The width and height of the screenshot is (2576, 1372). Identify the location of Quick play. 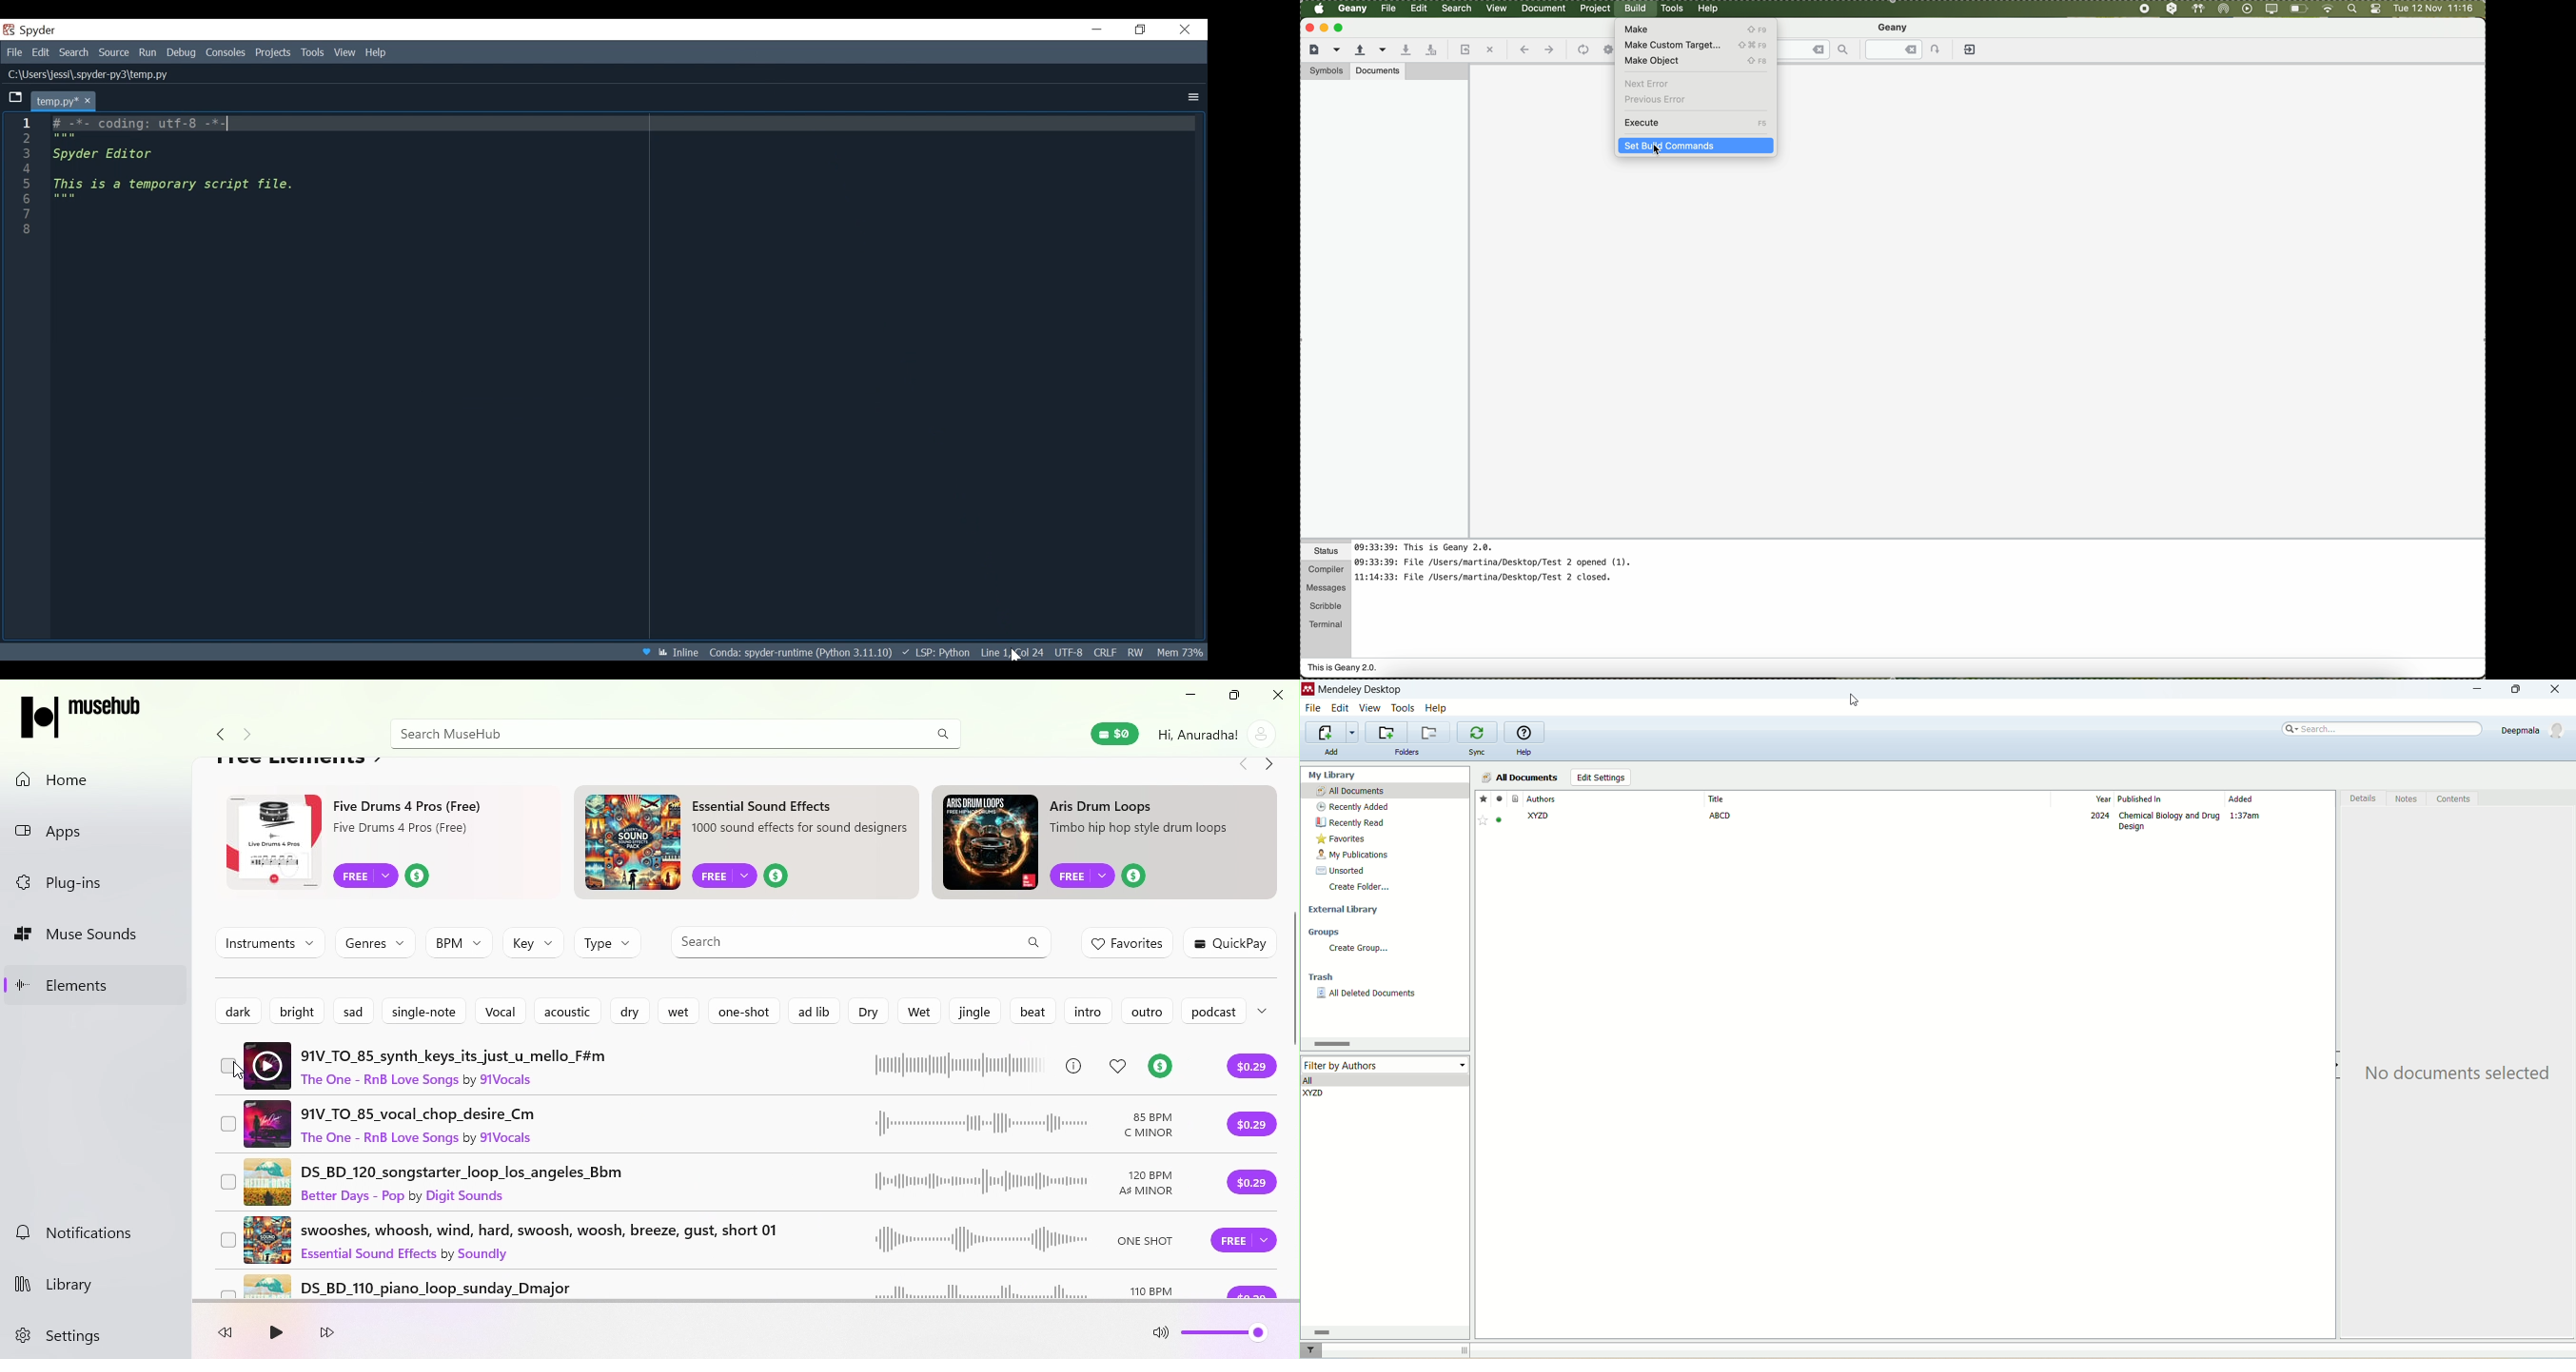
(1232, 942).